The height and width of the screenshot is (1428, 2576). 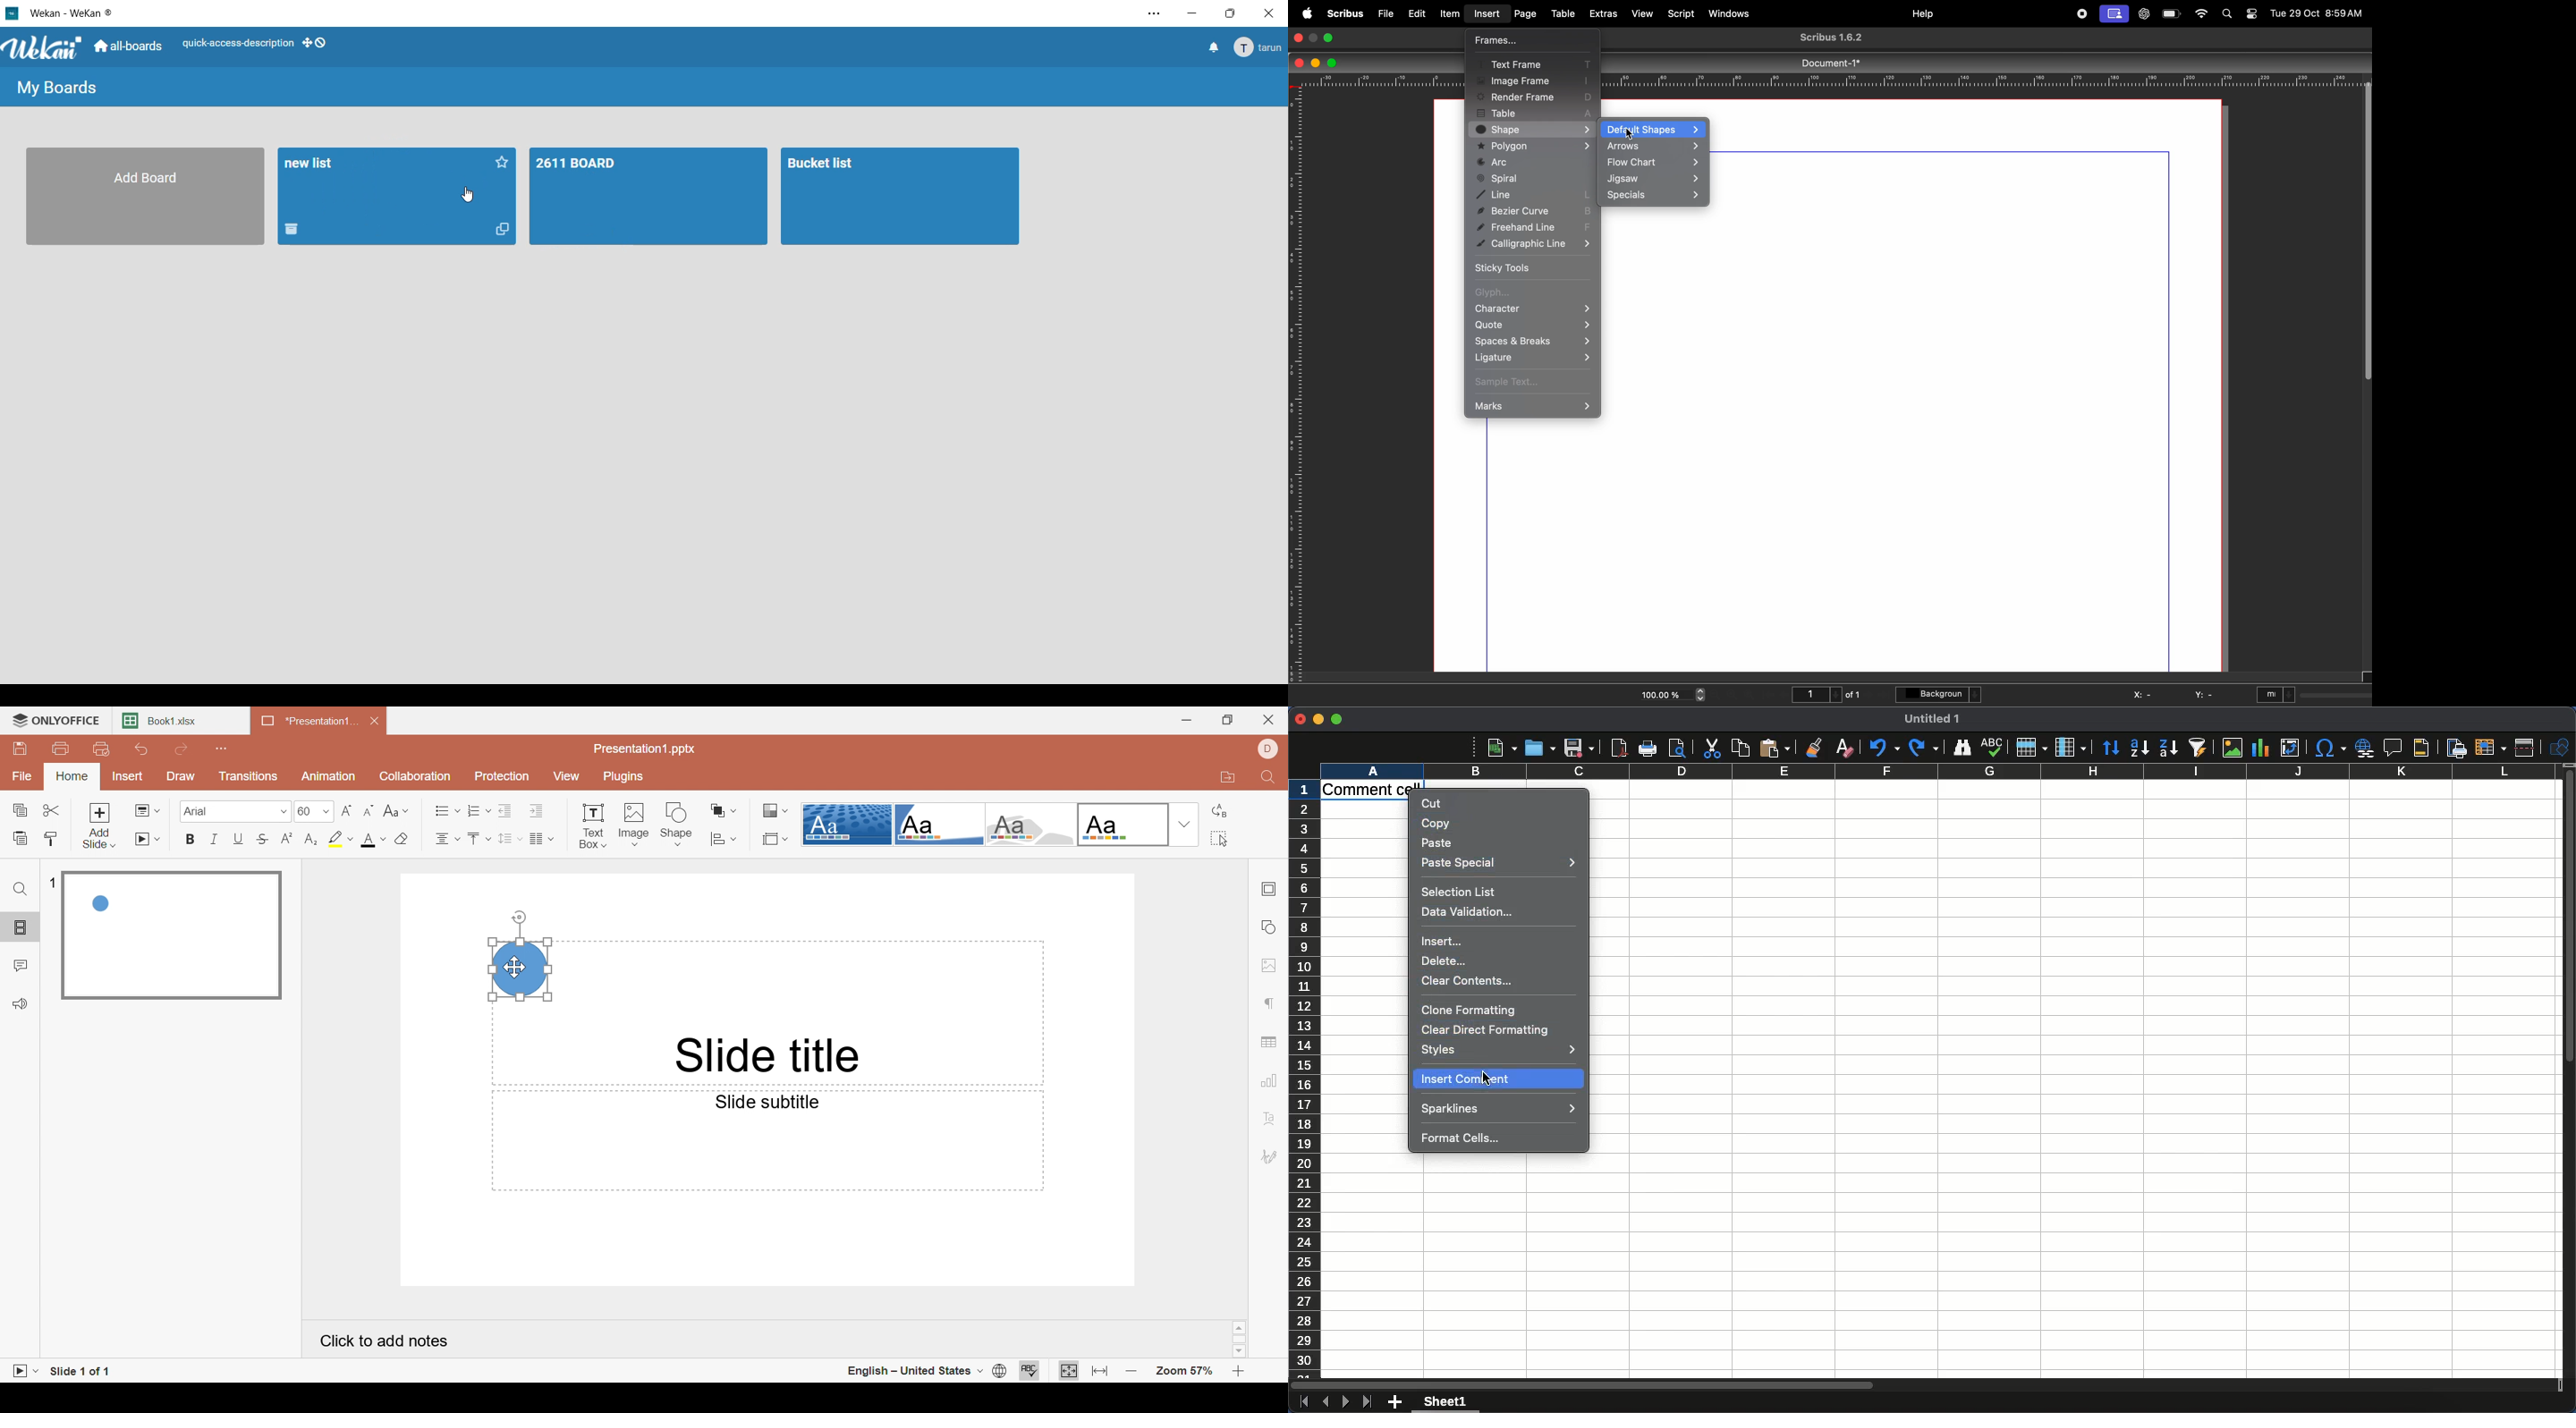 I want to click on Start slideshow, so click(x=149, y=839).